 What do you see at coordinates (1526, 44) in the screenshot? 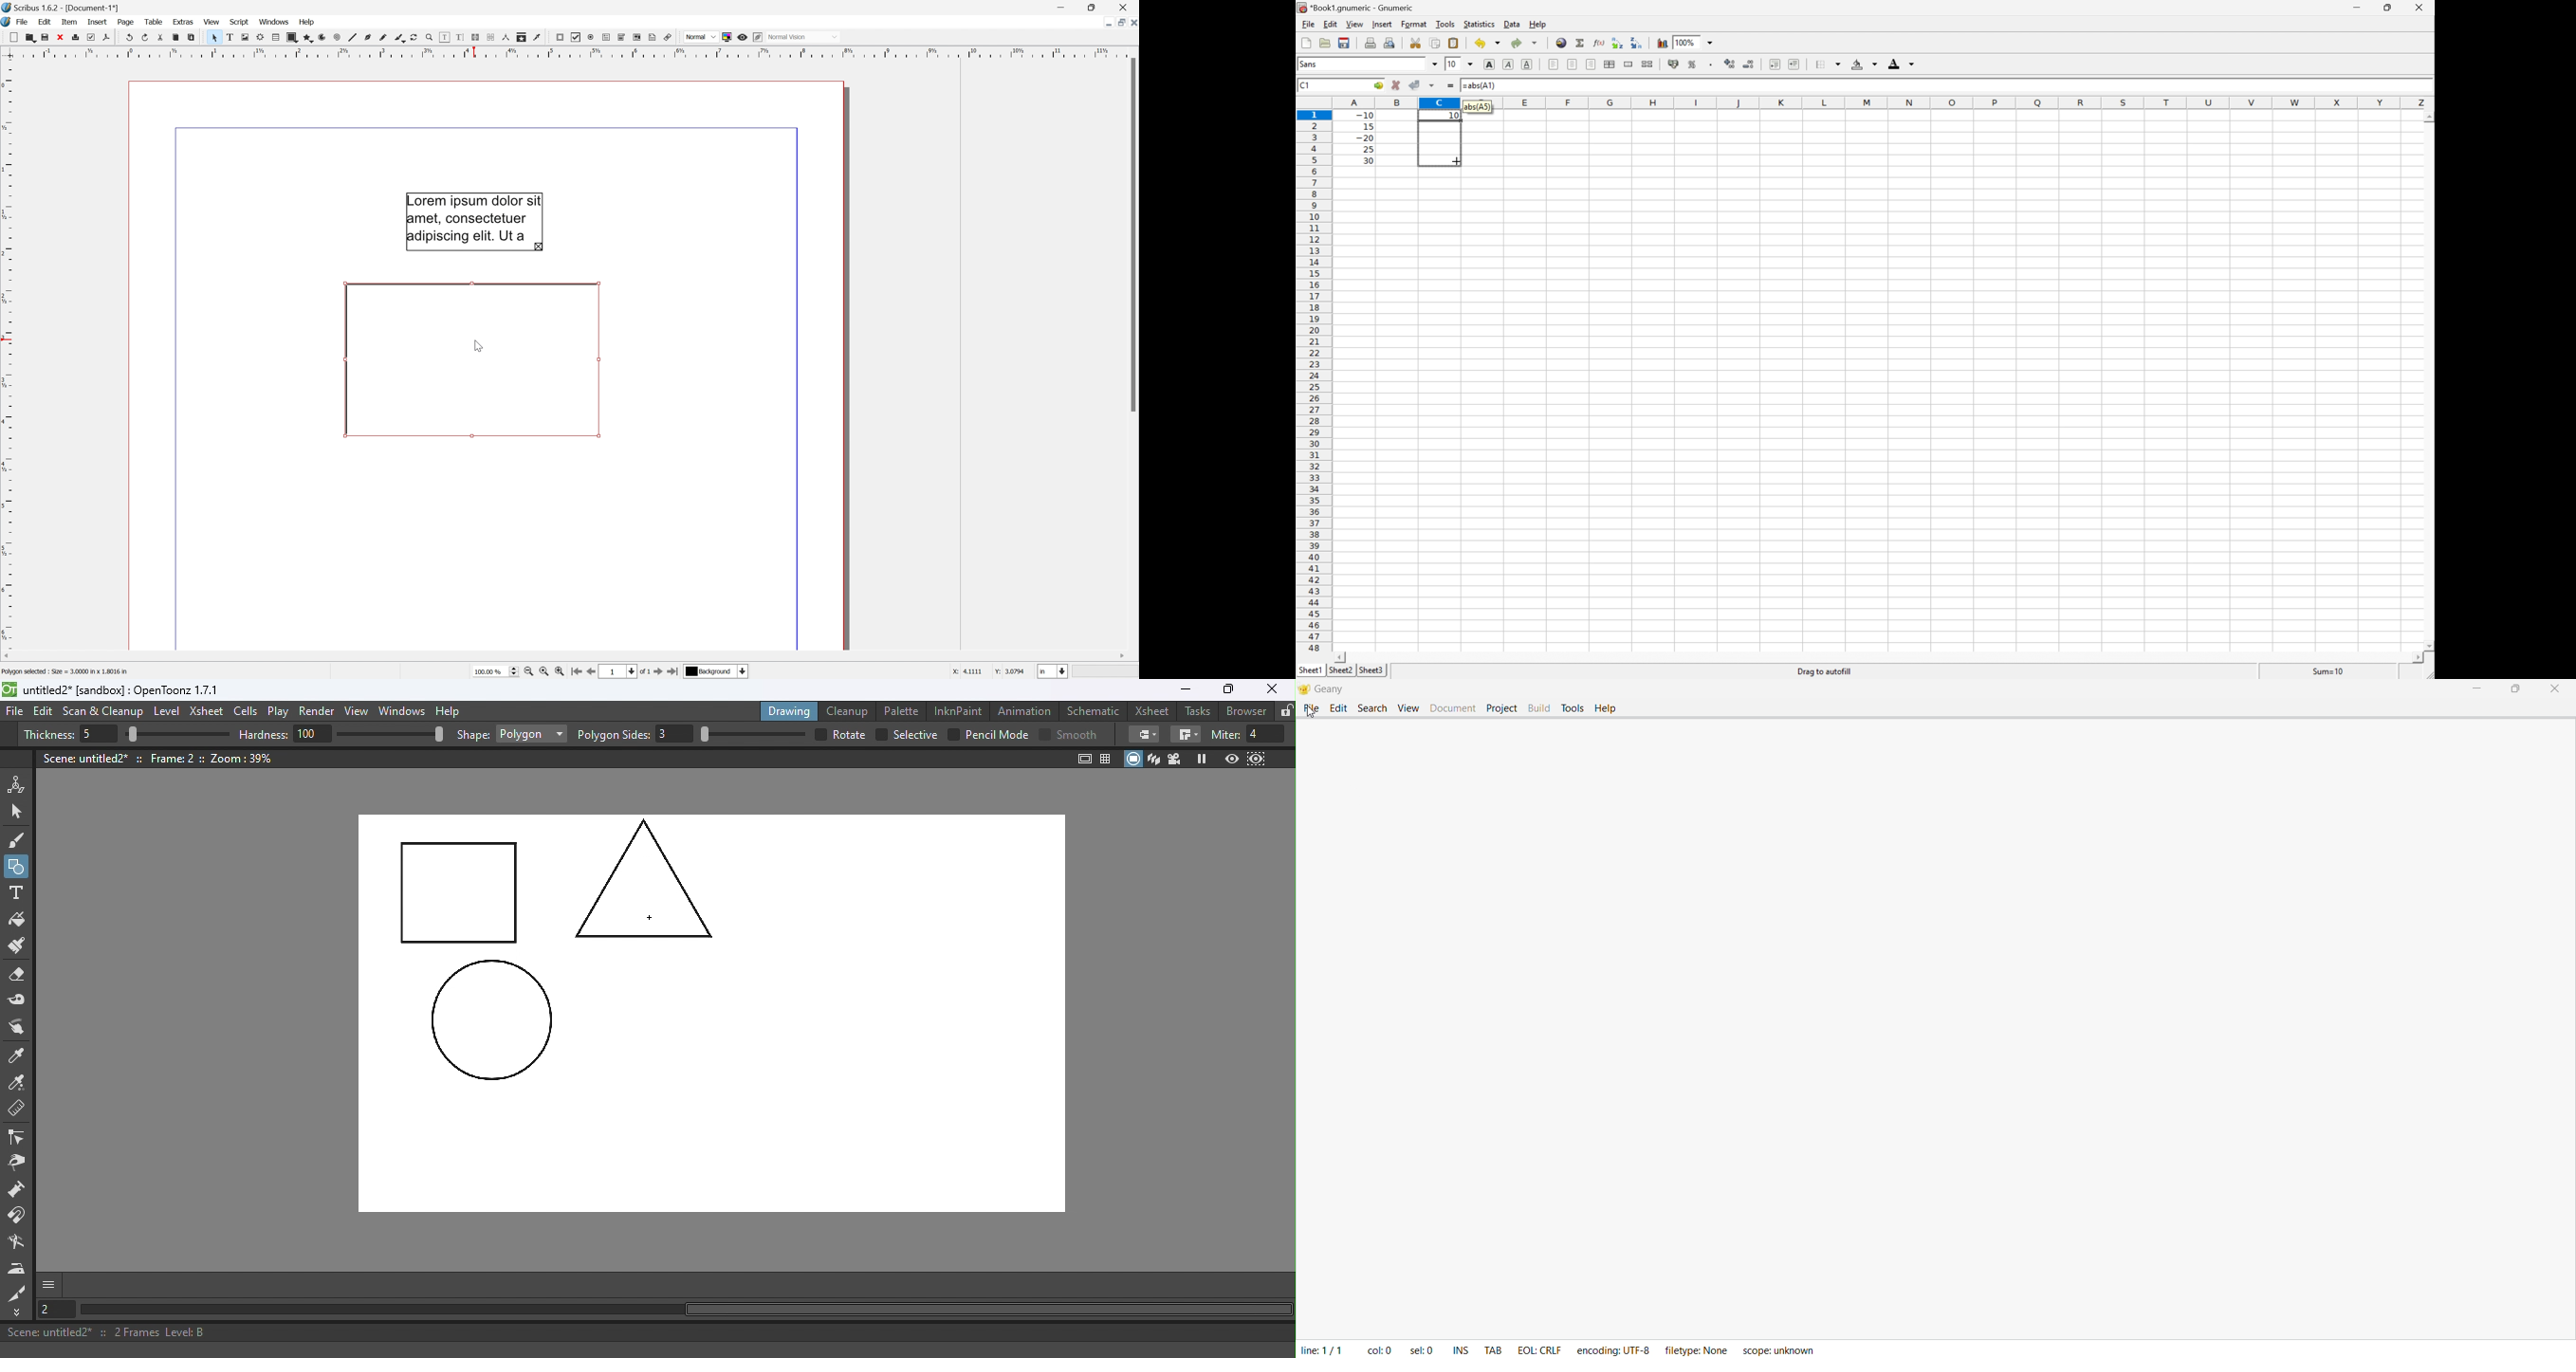
I see `Redo` at bounding box center [1526, 44].